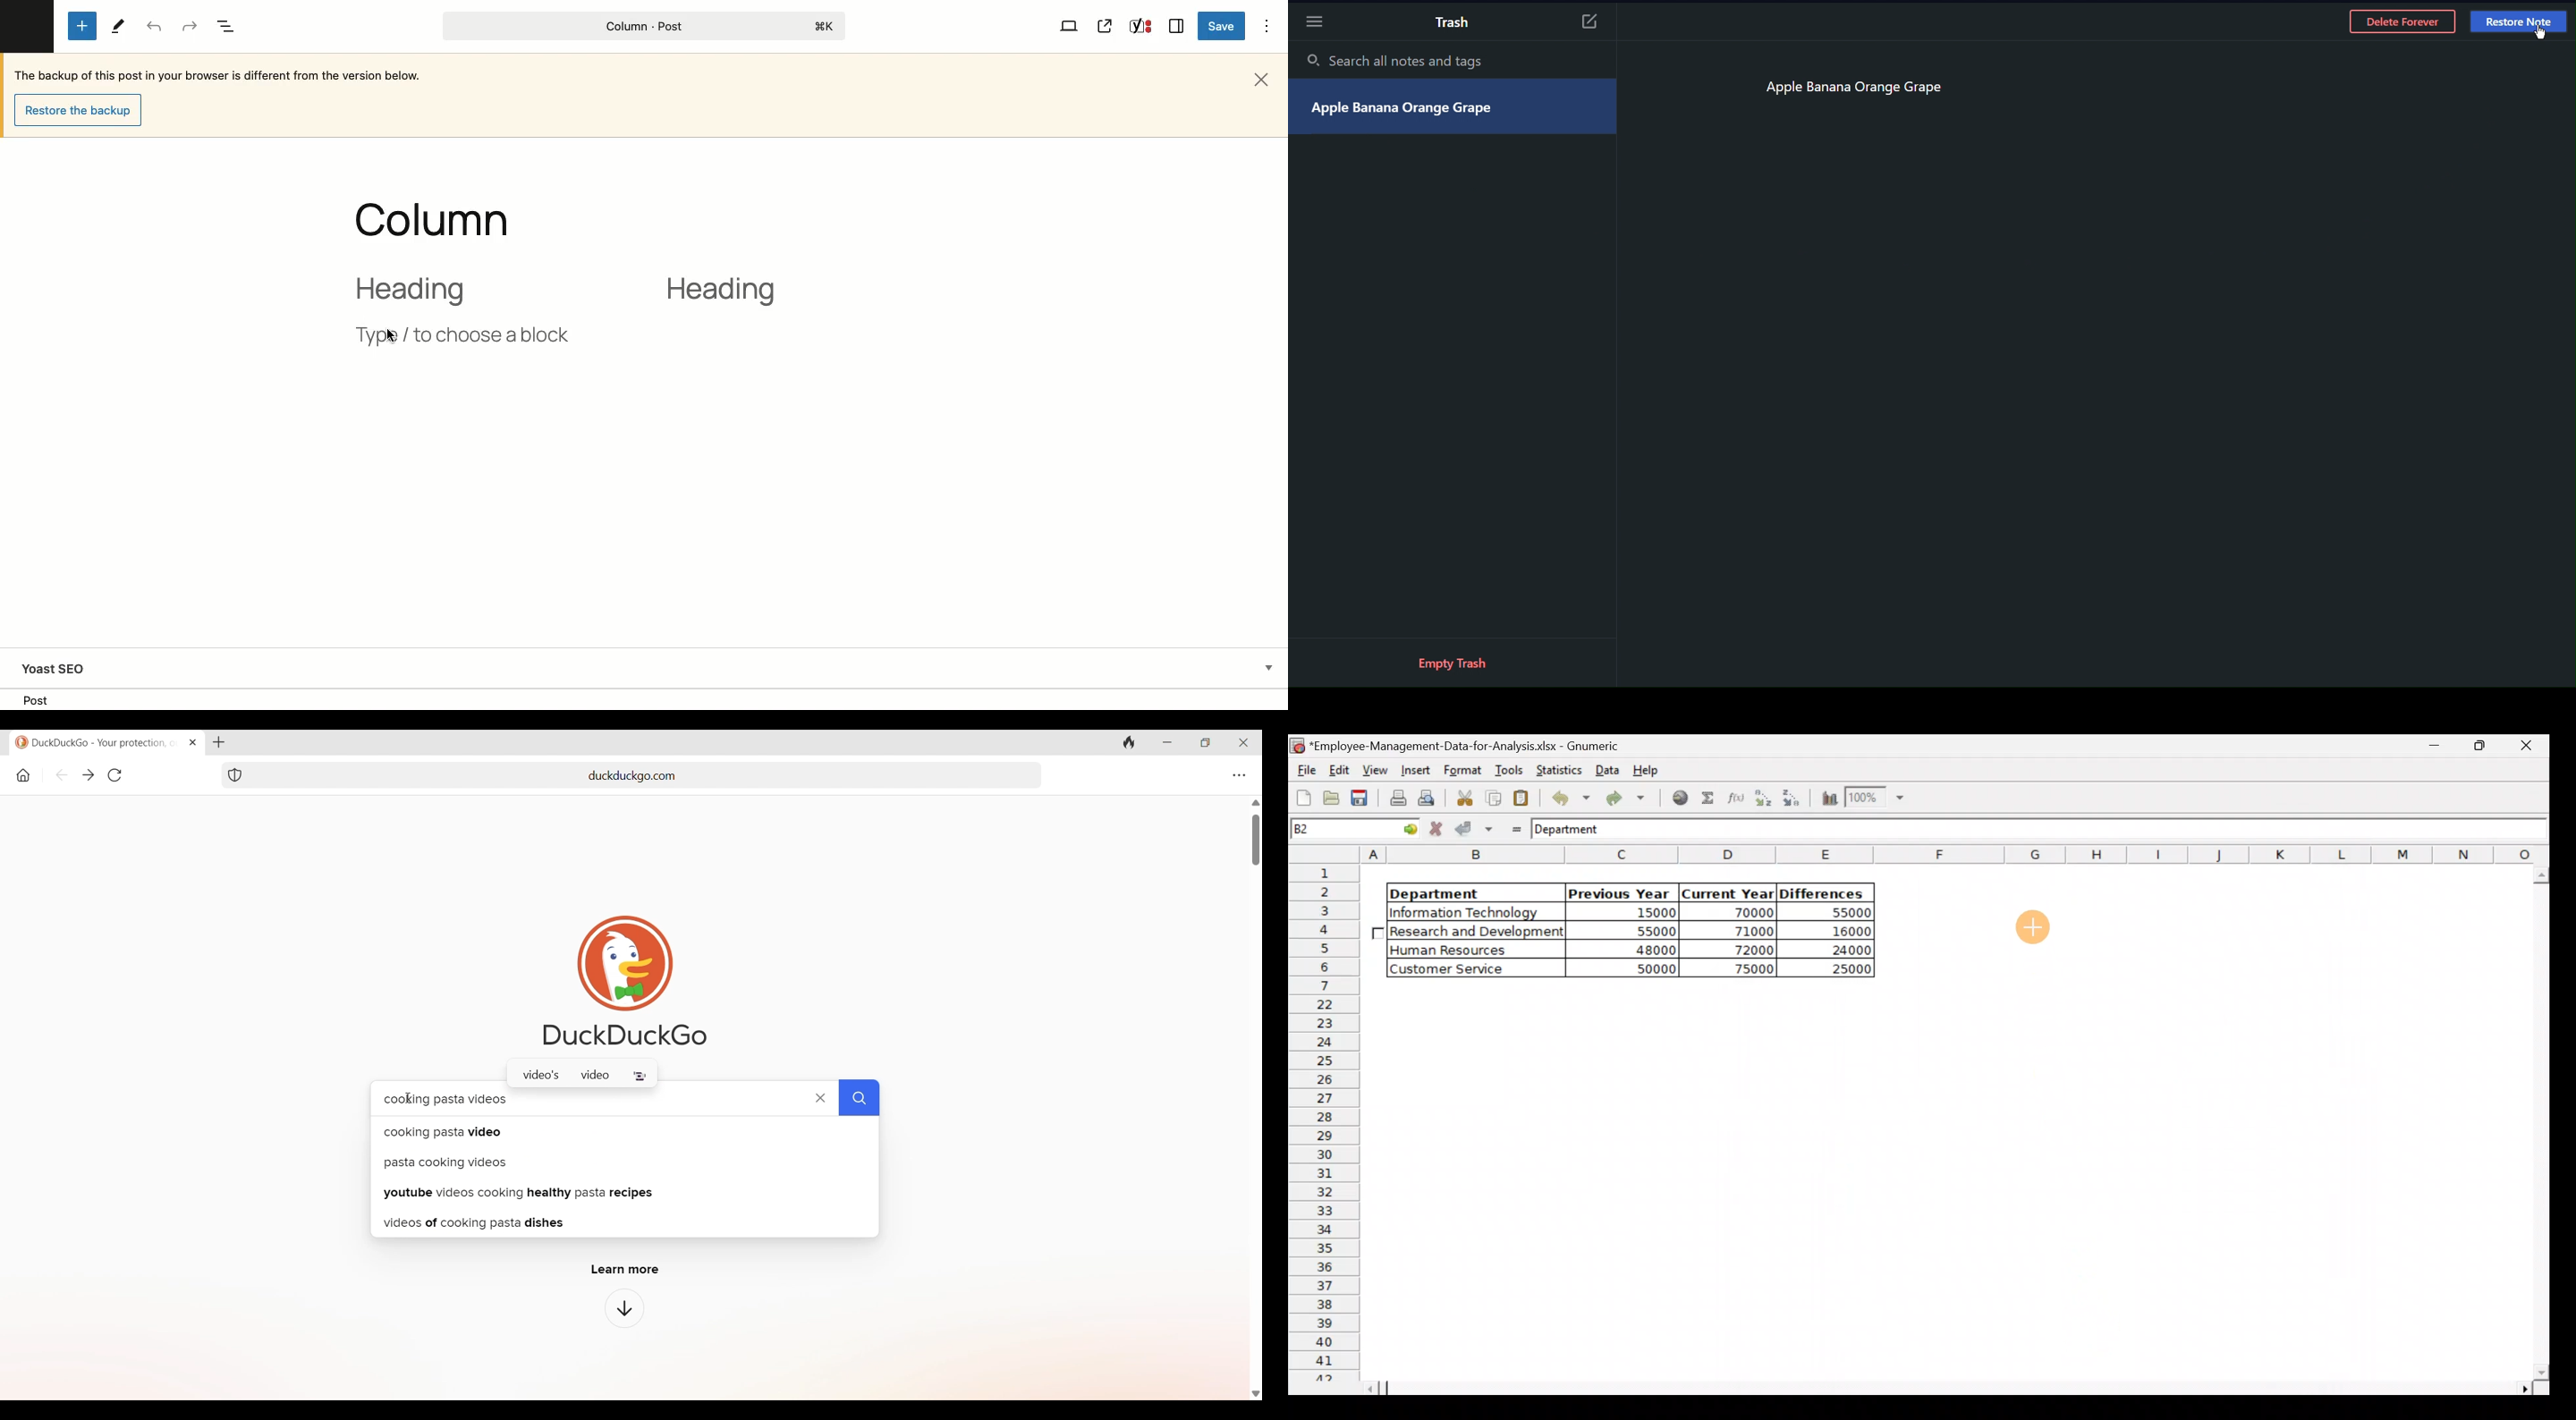  I want to click on Go backward, so click(62, 775).